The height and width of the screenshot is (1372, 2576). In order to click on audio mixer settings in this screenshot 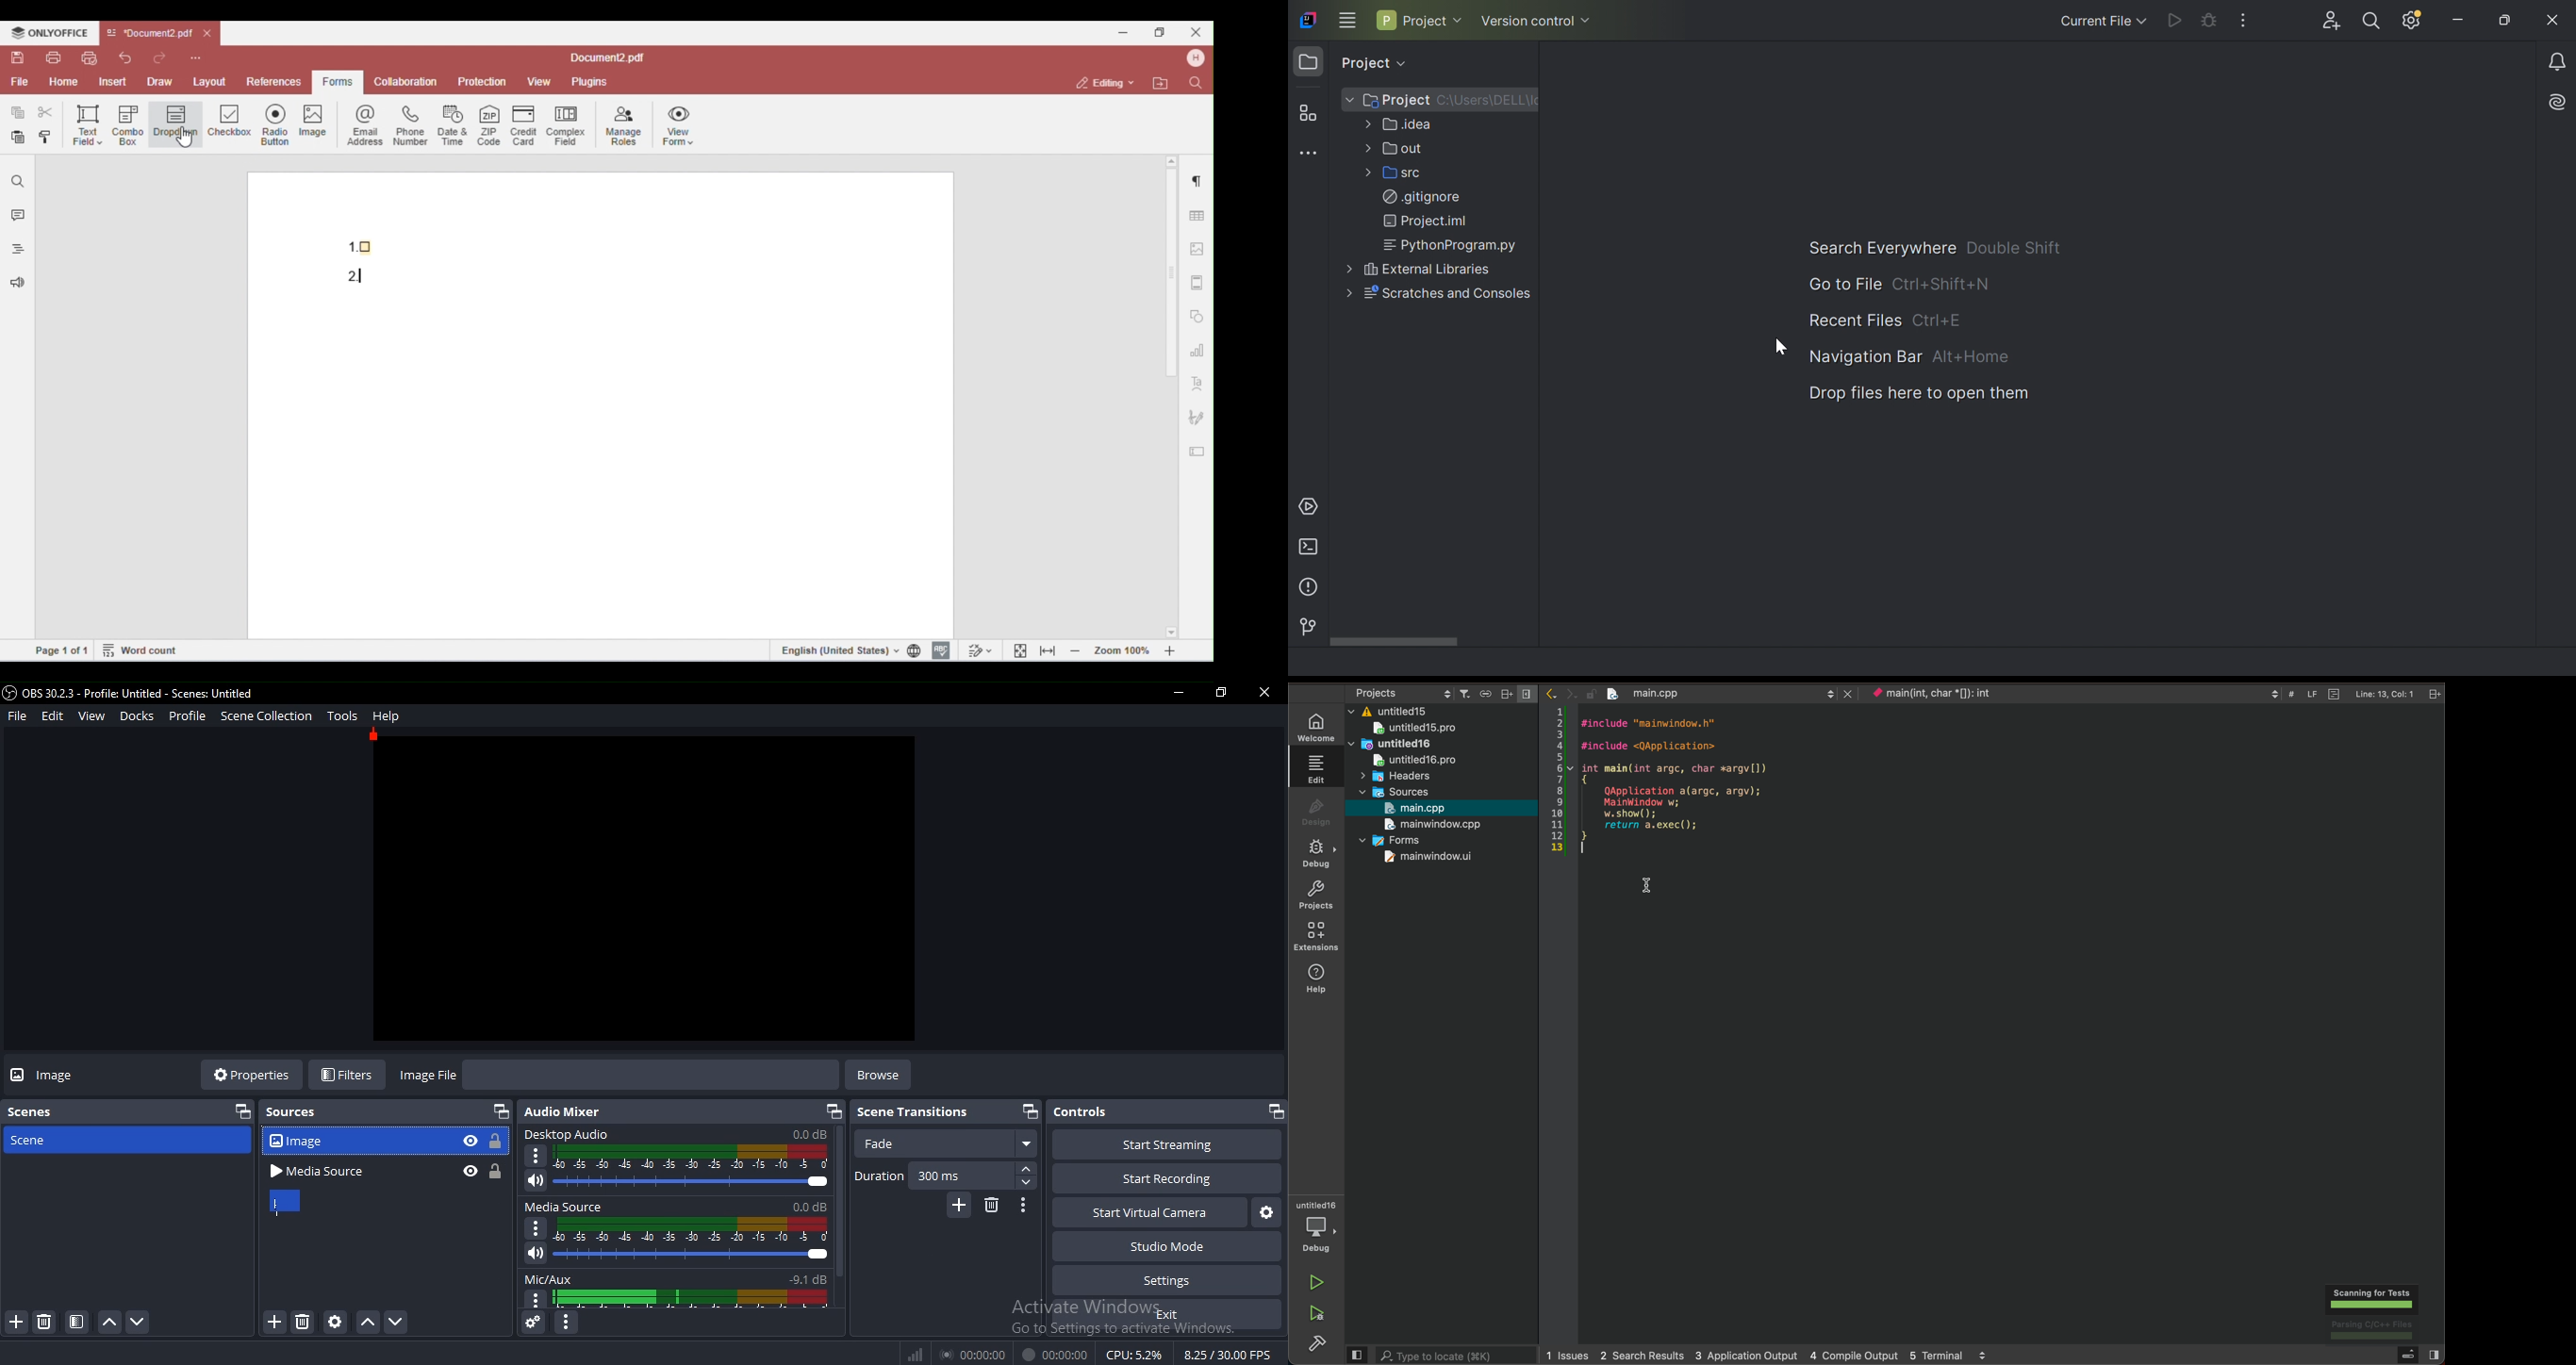, I will do `click(533, 1323)`.